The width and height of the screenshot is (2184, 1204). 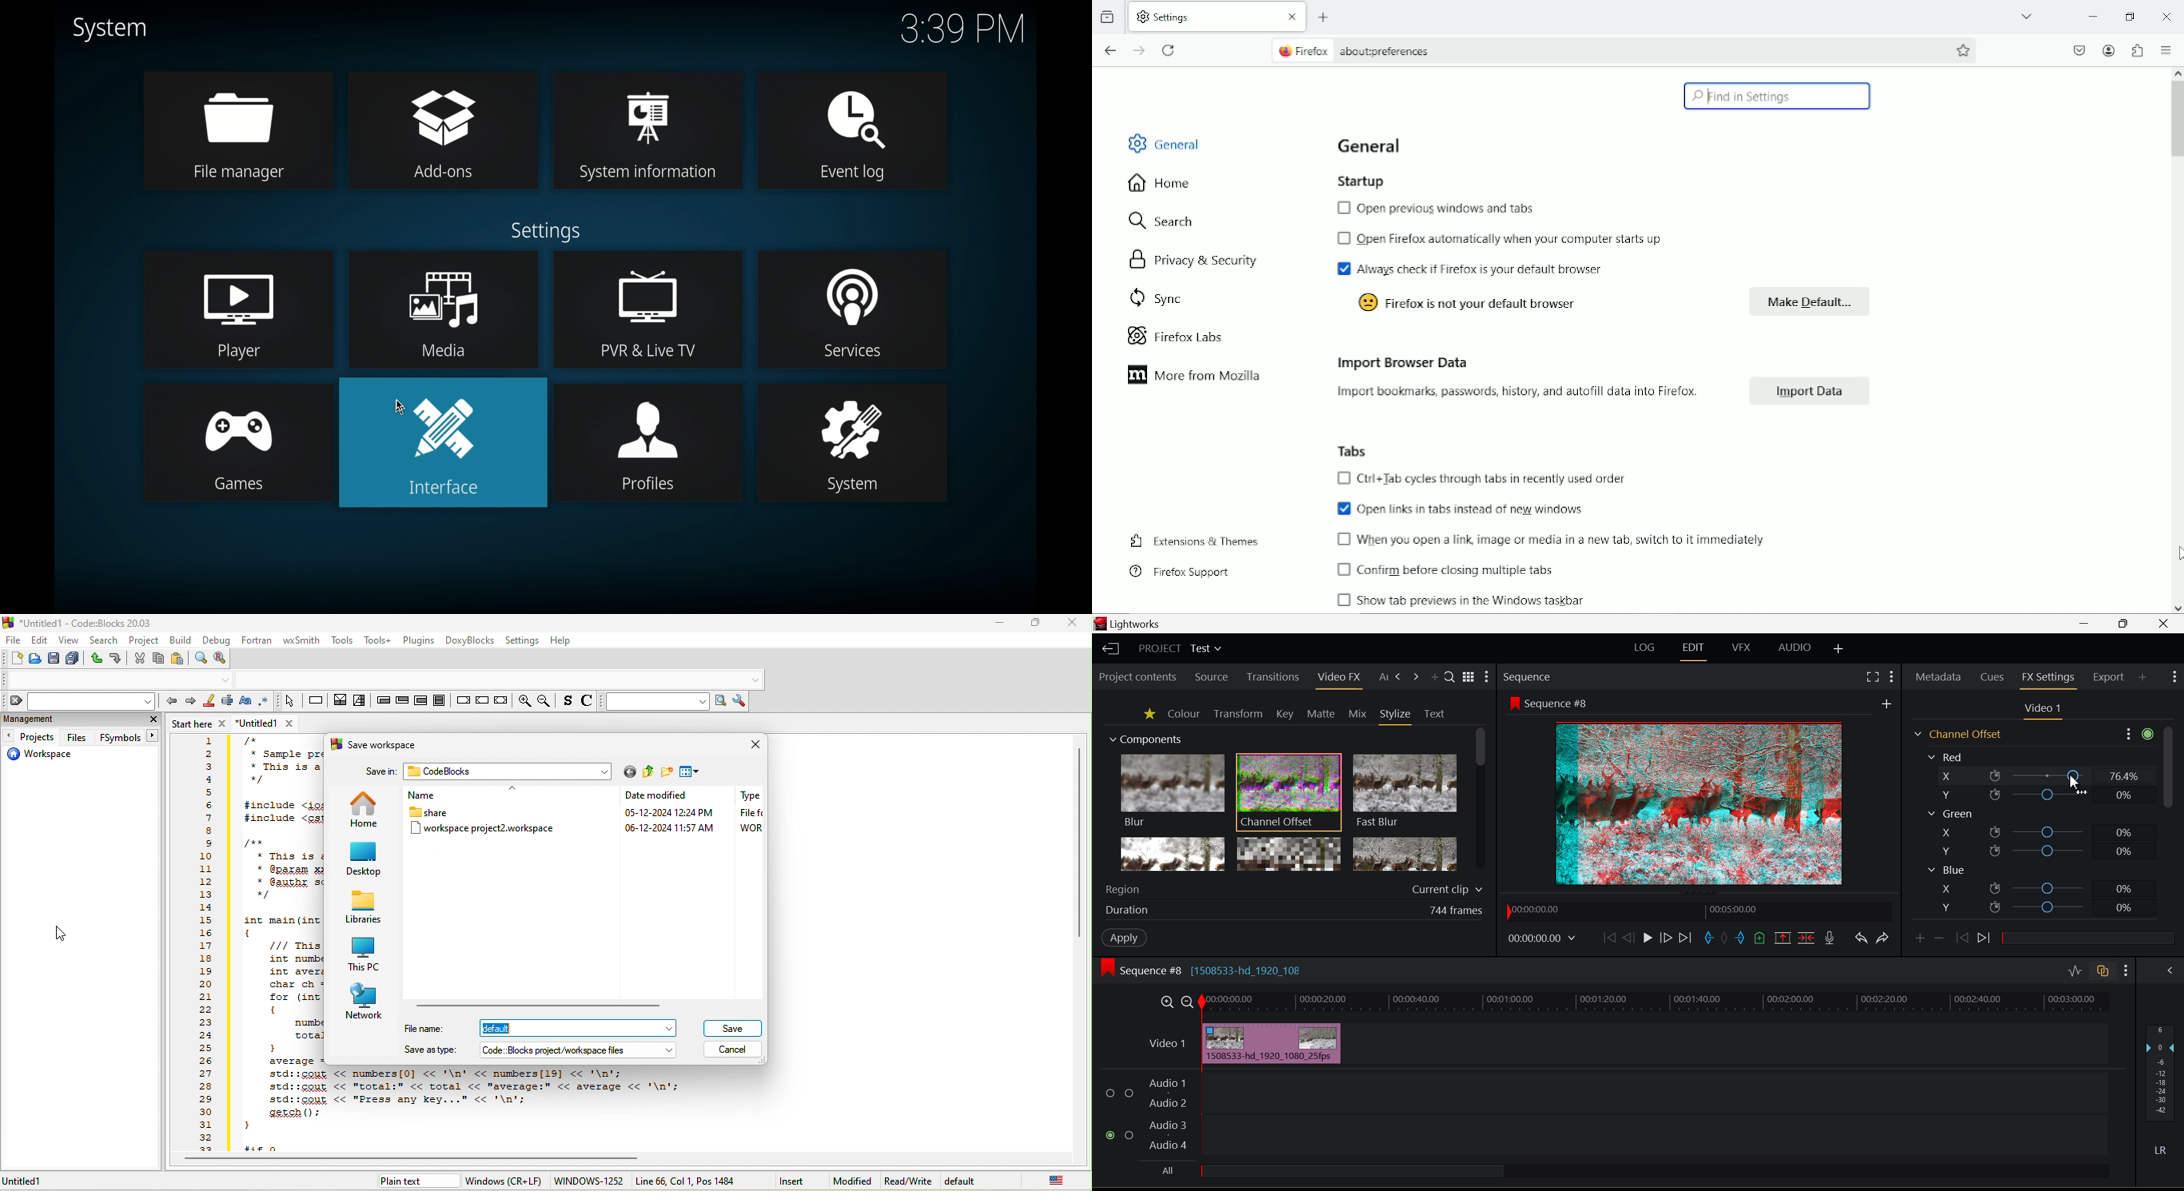 I want to click on system, so click(x=854, y=443).